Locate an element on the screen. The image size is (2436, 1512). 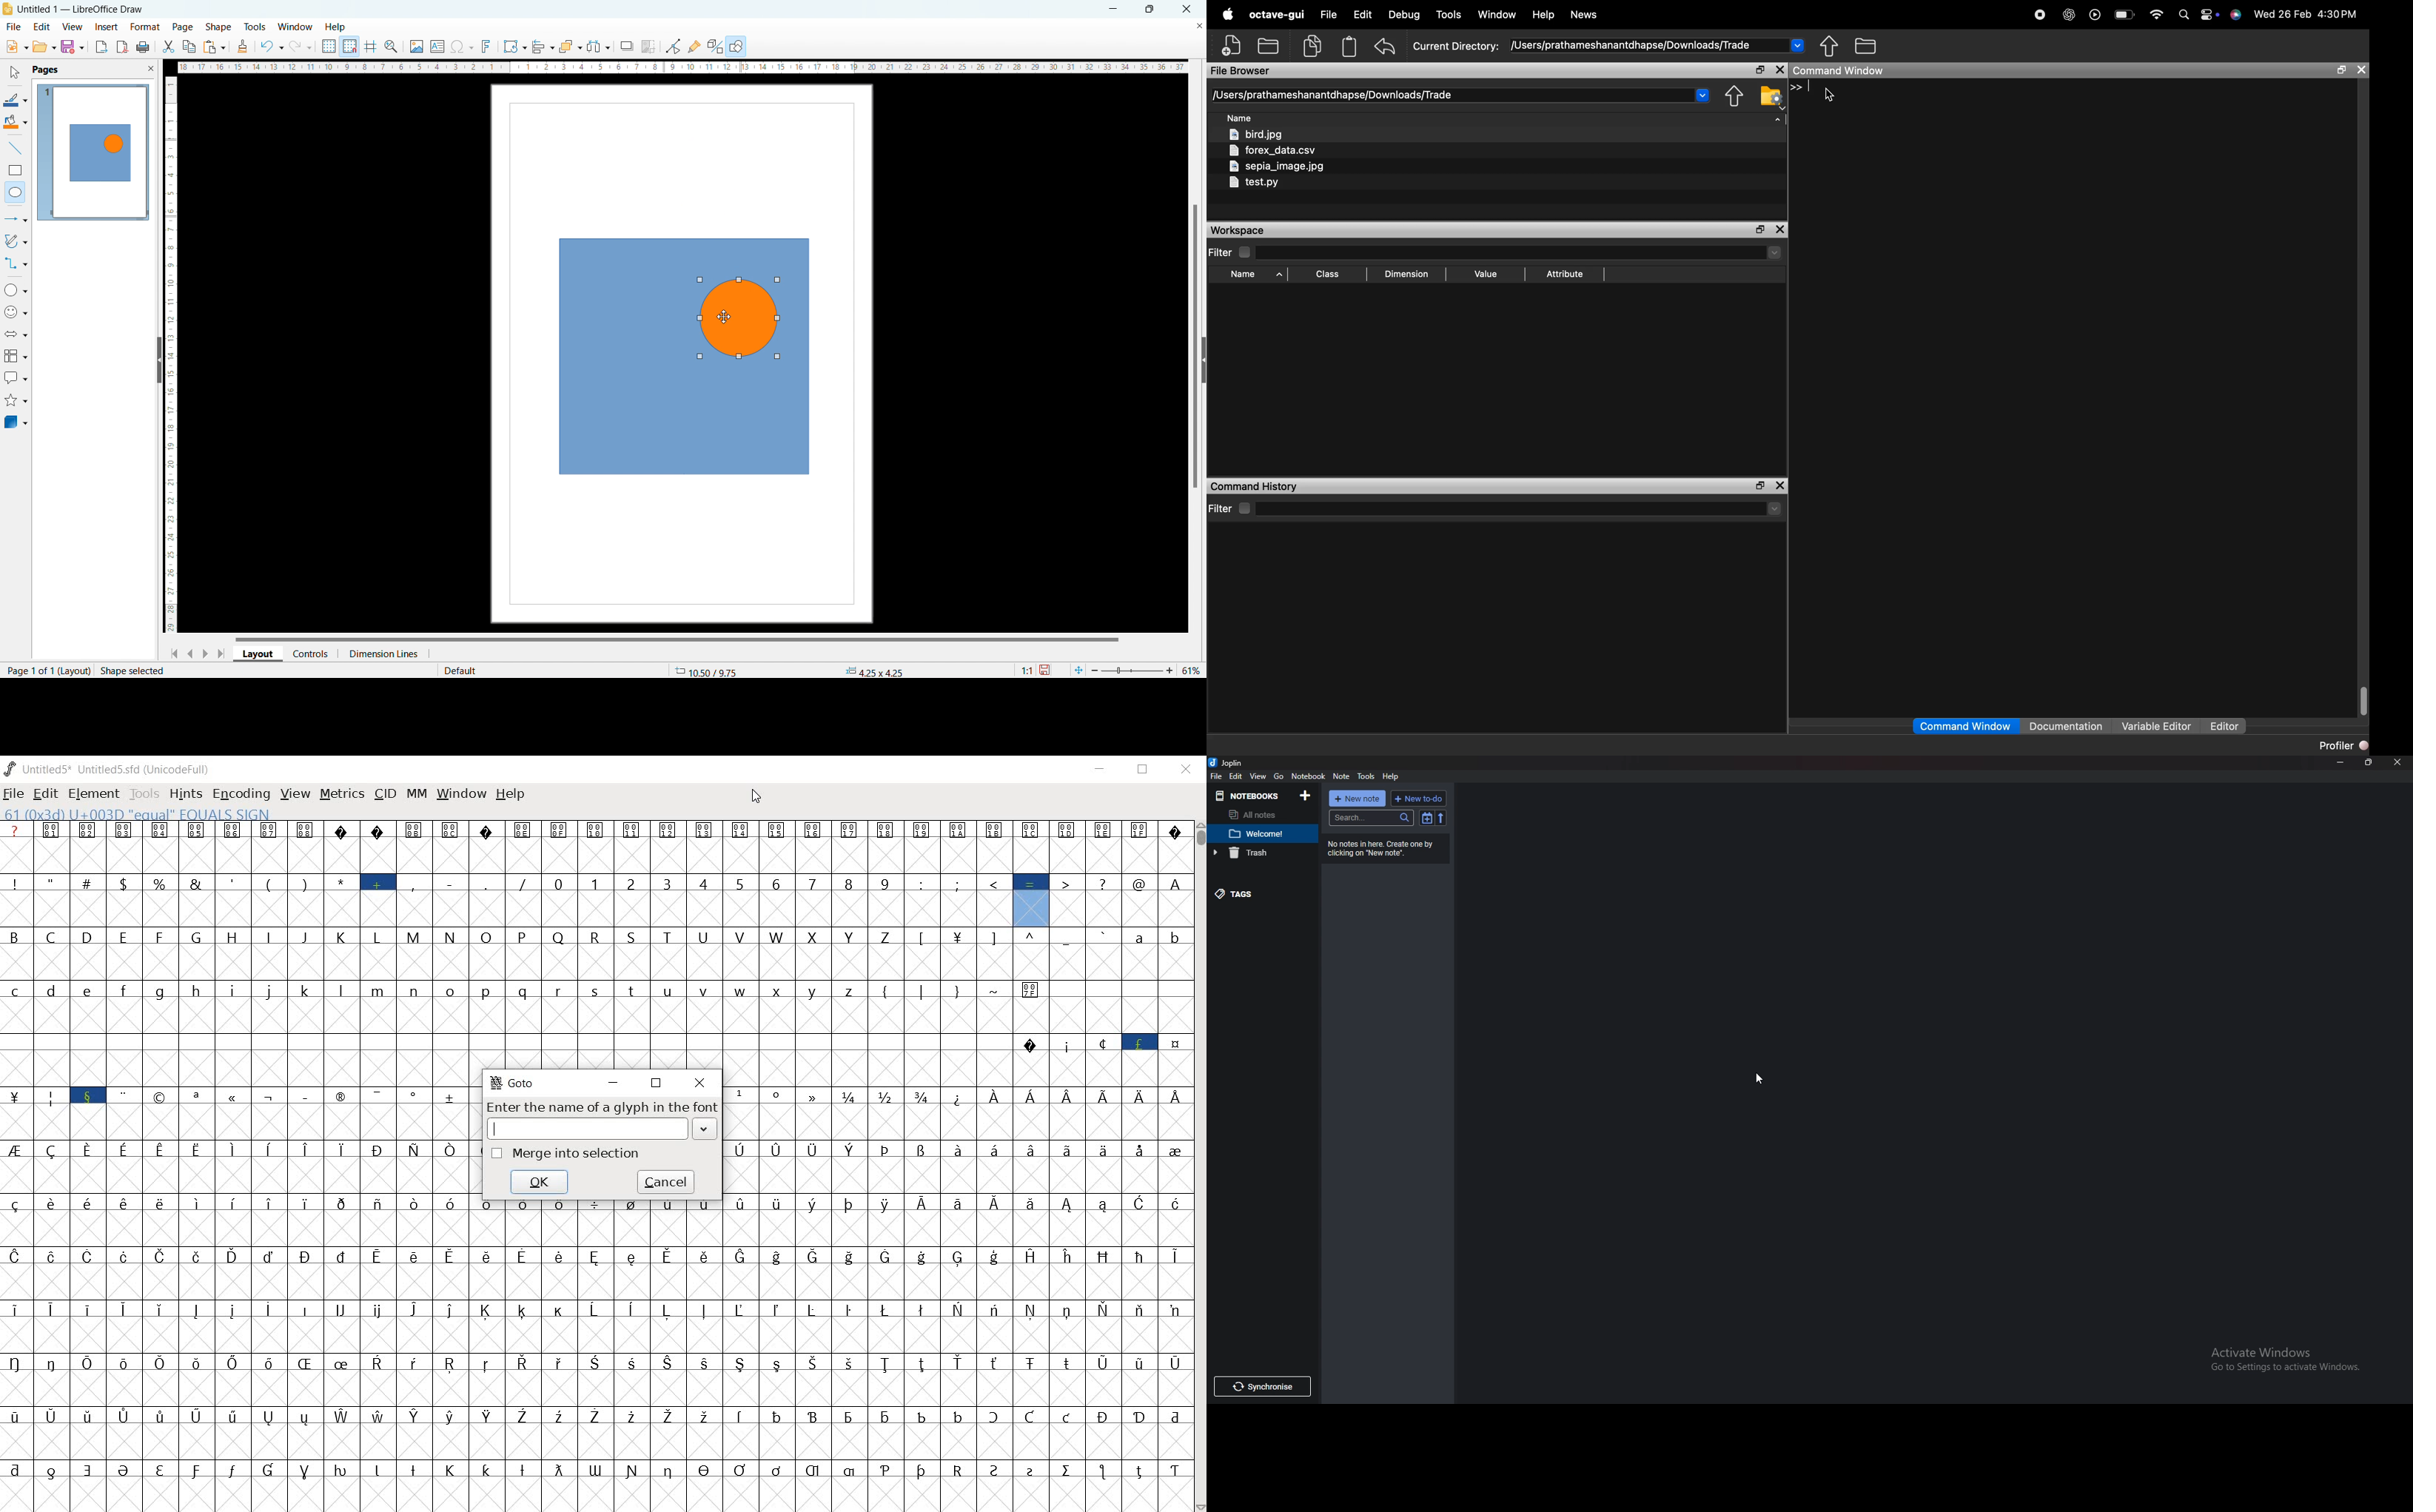
Drop-down  is located at coordinates (1775, 252).